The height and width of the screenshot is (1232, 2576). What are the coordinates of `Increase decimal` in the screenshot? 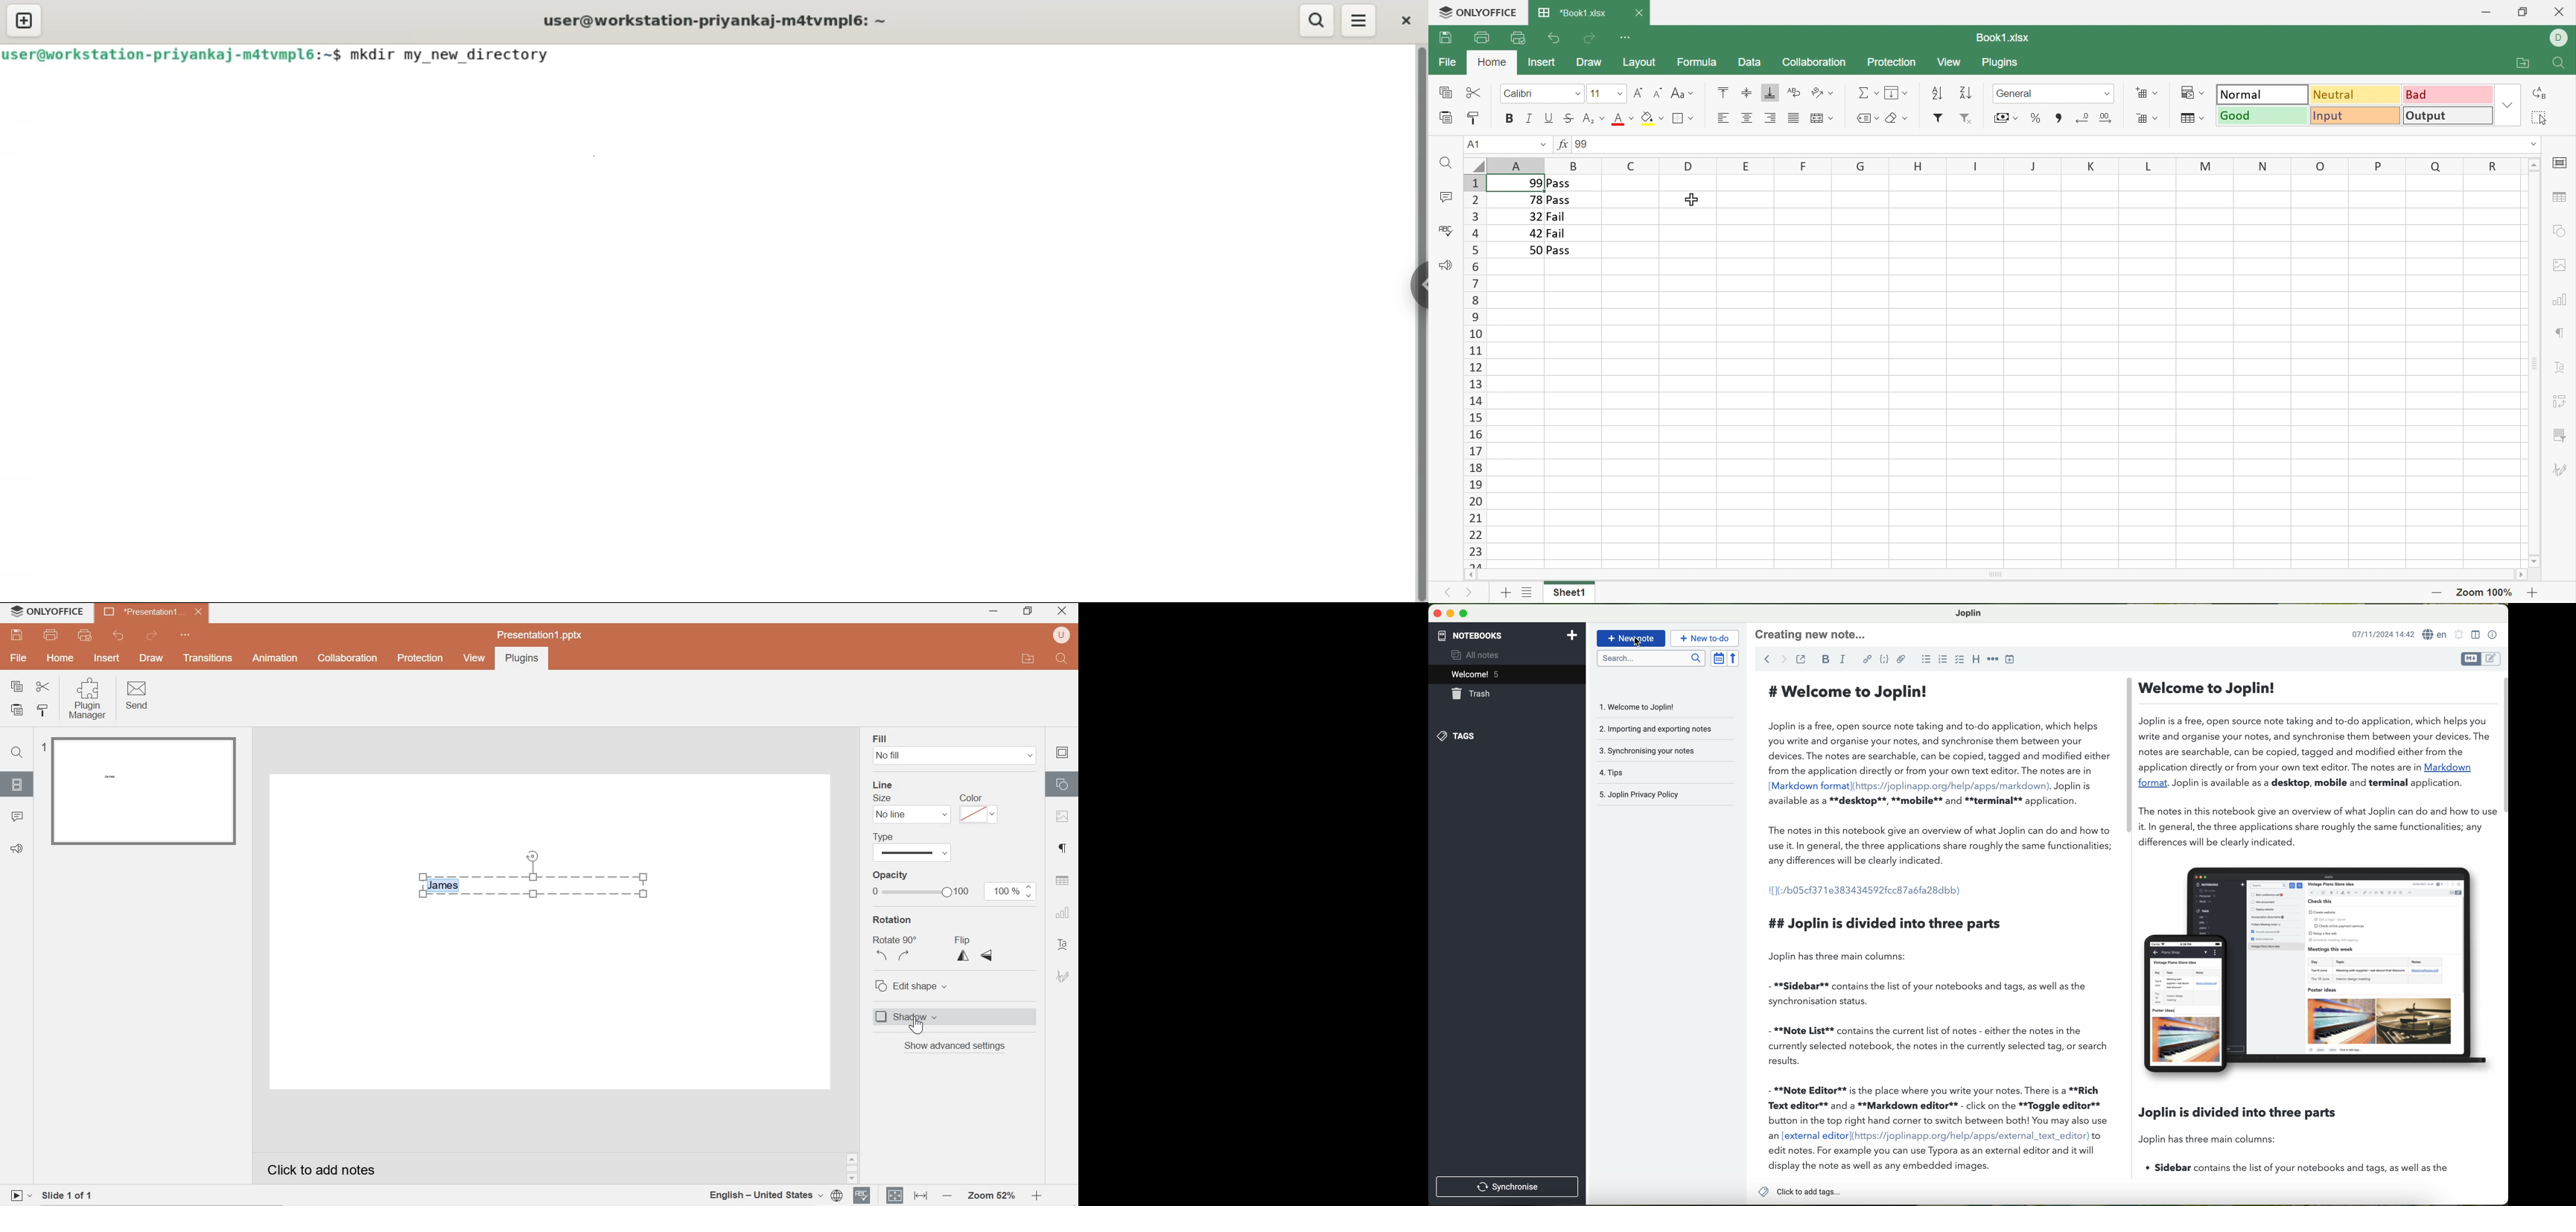 It's located at (2106, 118).